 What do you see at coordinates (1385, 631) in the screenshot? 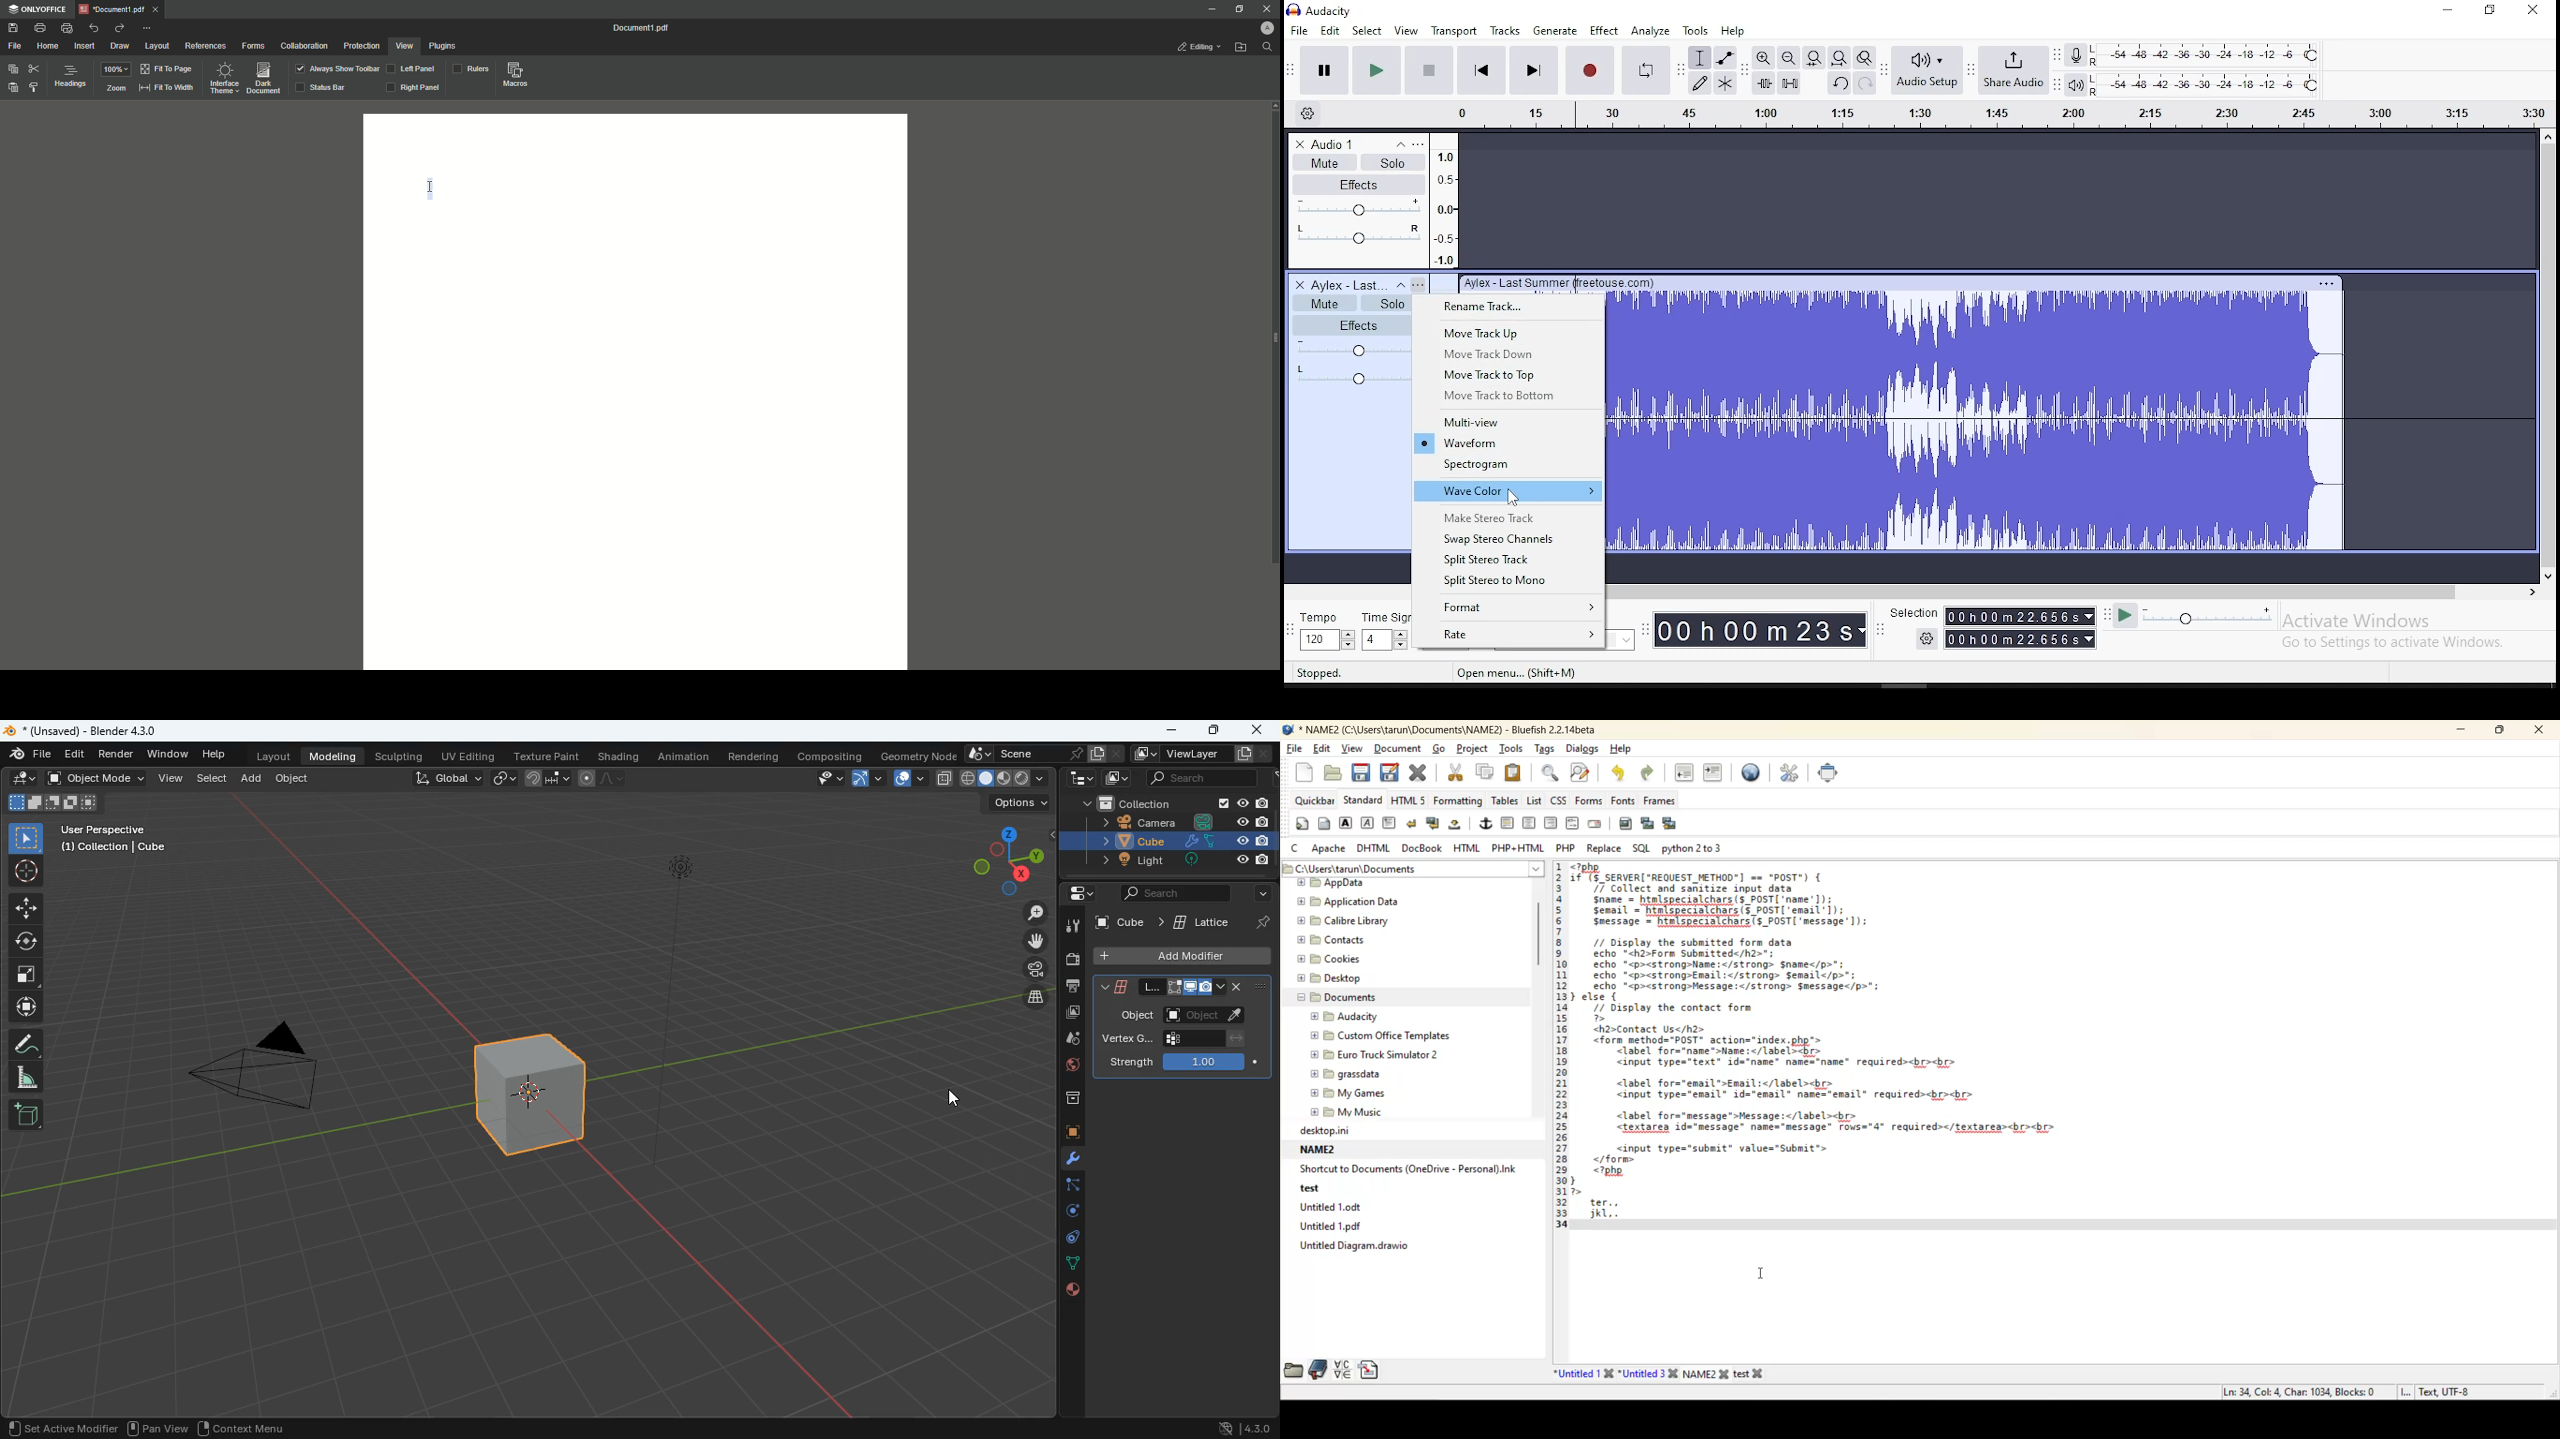
I see `time signature` at bounding box center [1385, 631].